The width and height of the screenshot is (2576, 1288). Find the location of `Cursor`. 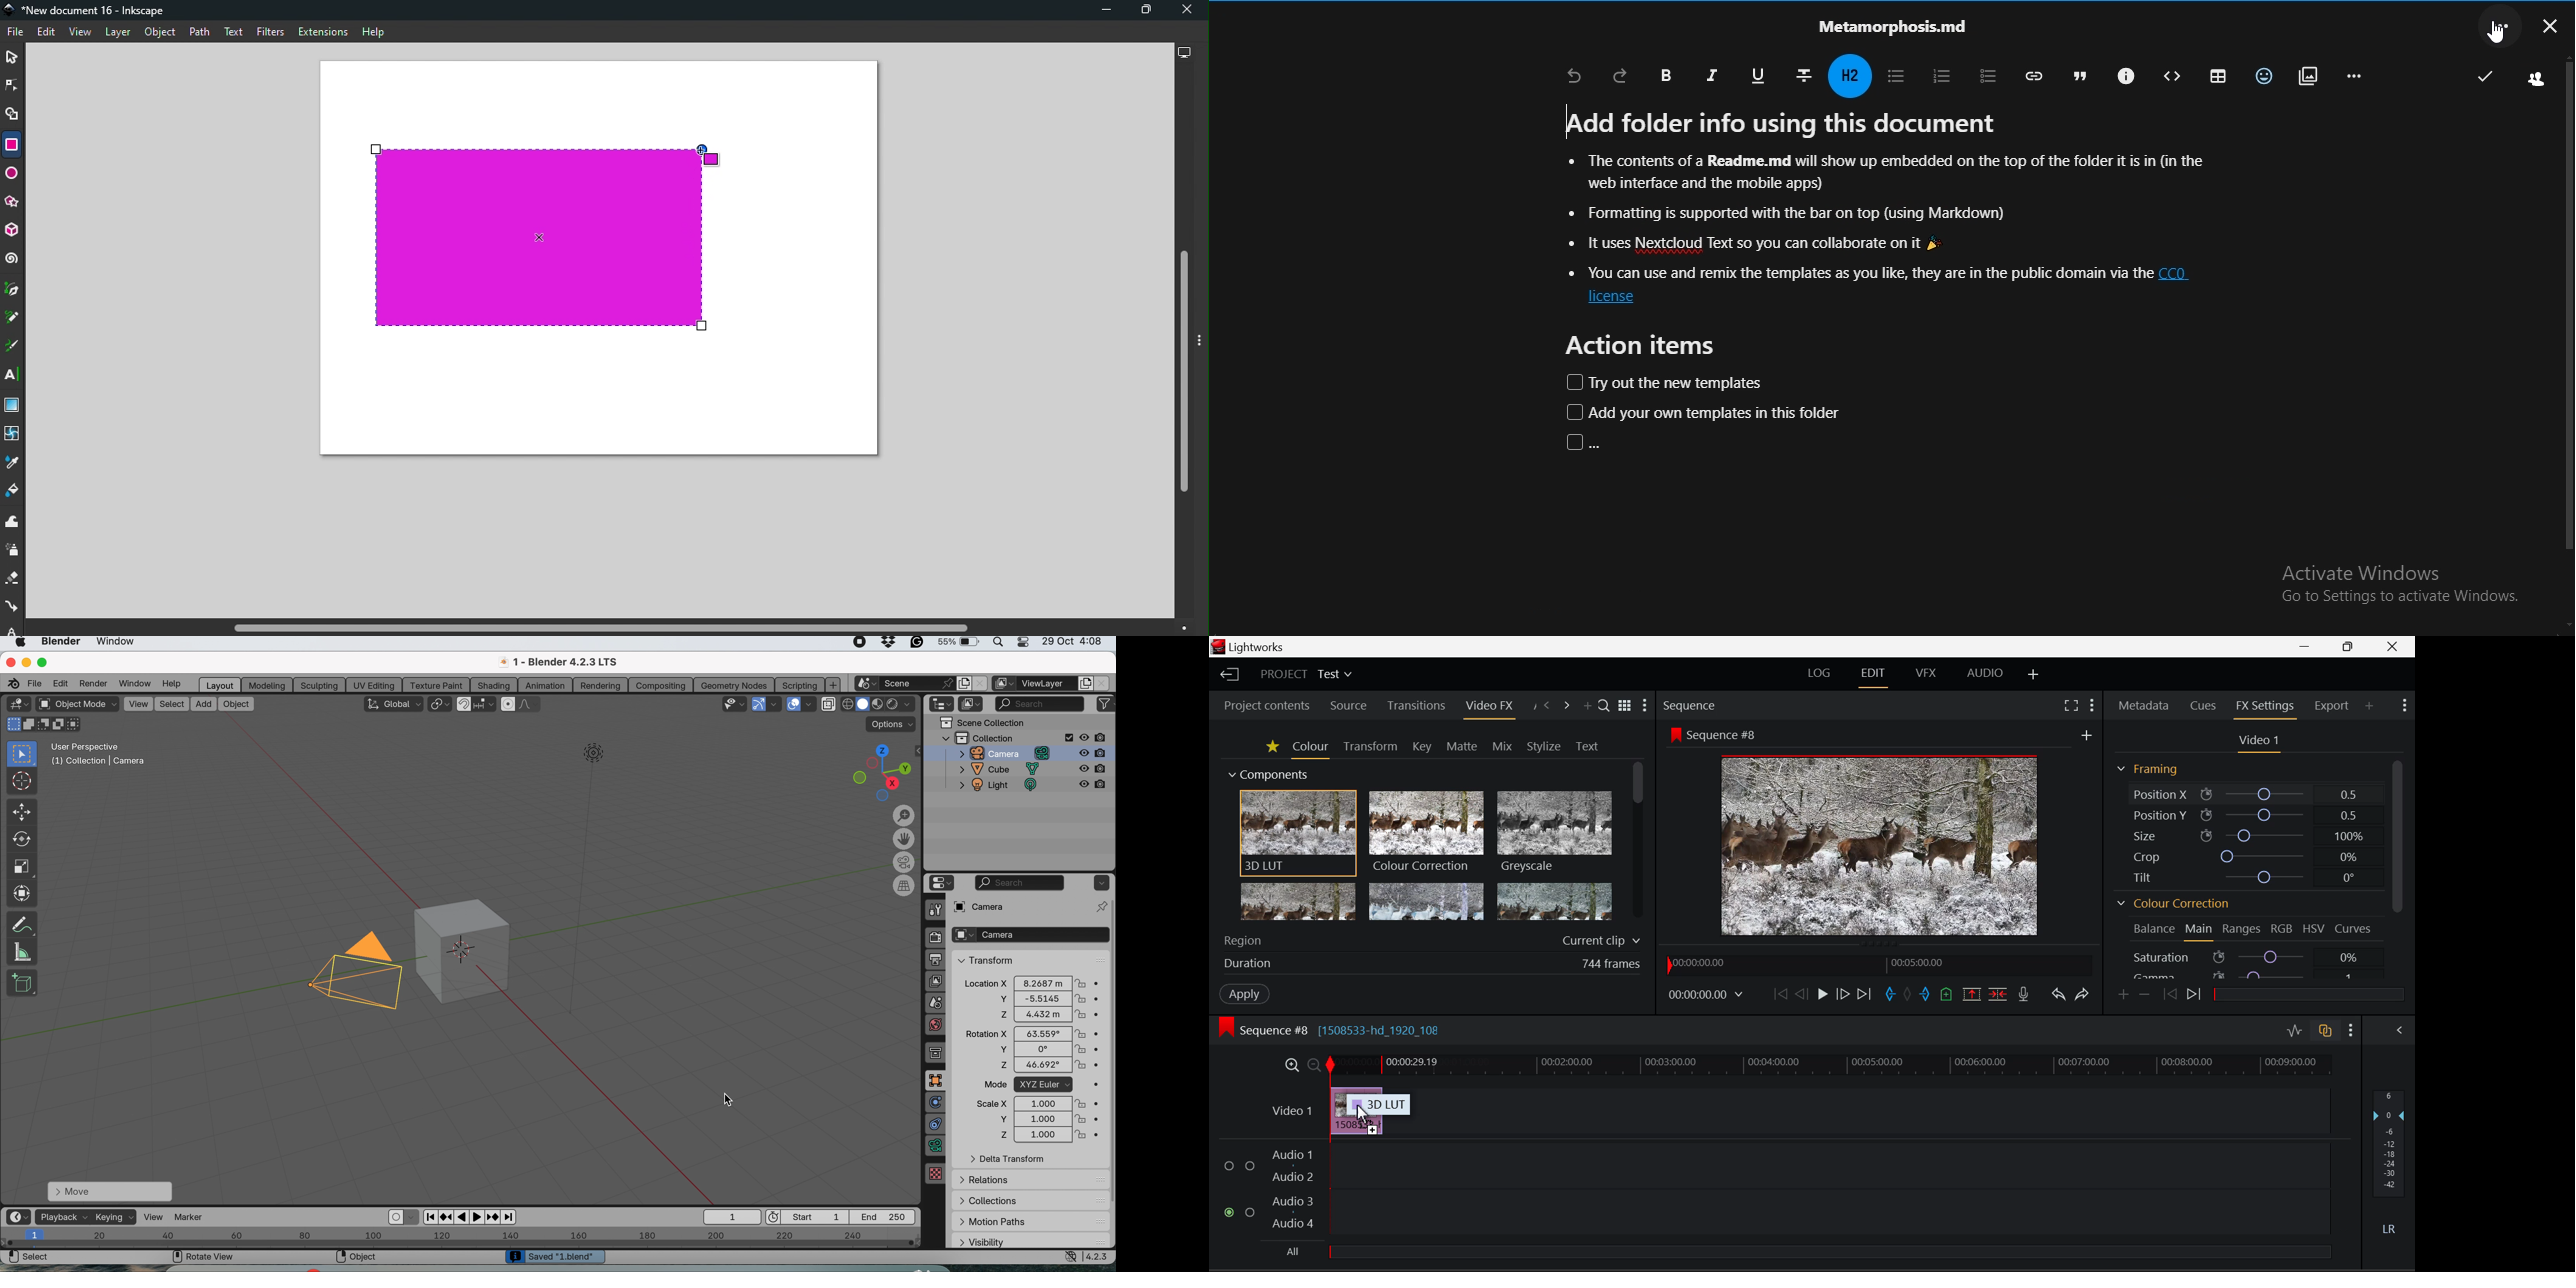

Cursor is located at coordinates (2495, 35).